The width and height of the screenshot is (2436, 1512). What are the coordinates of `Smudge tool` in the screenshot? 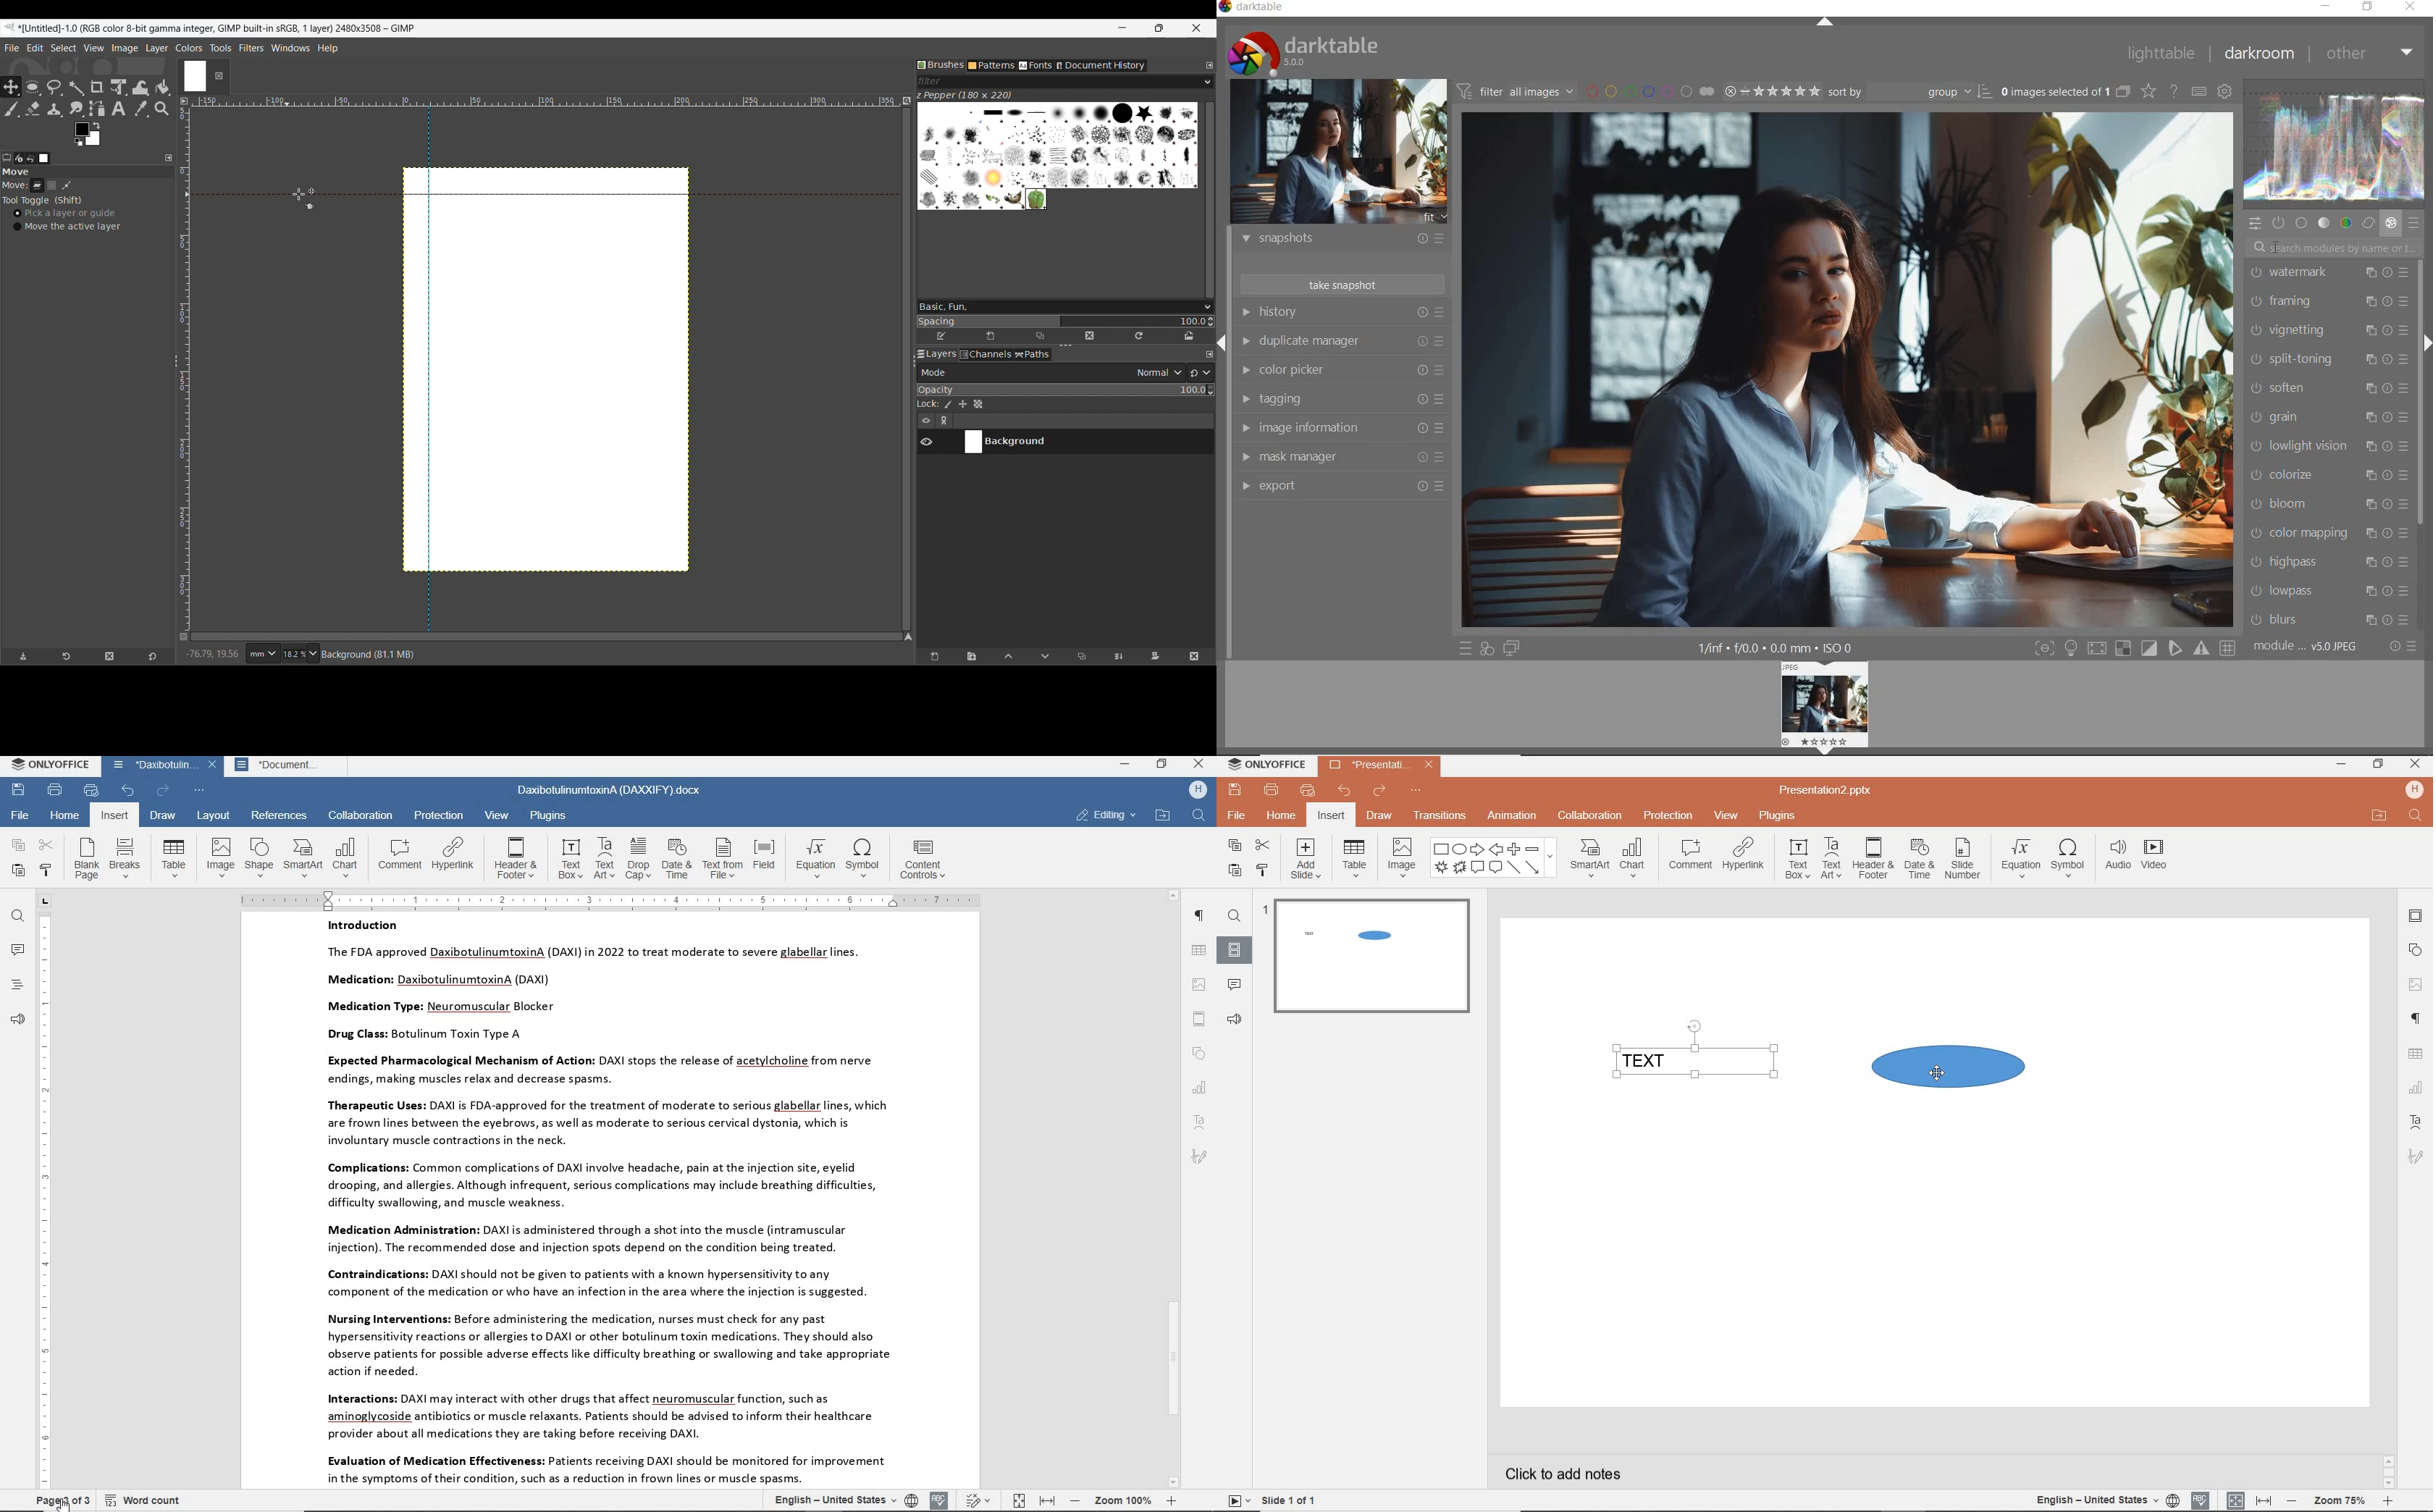 It's located at (76, 109).